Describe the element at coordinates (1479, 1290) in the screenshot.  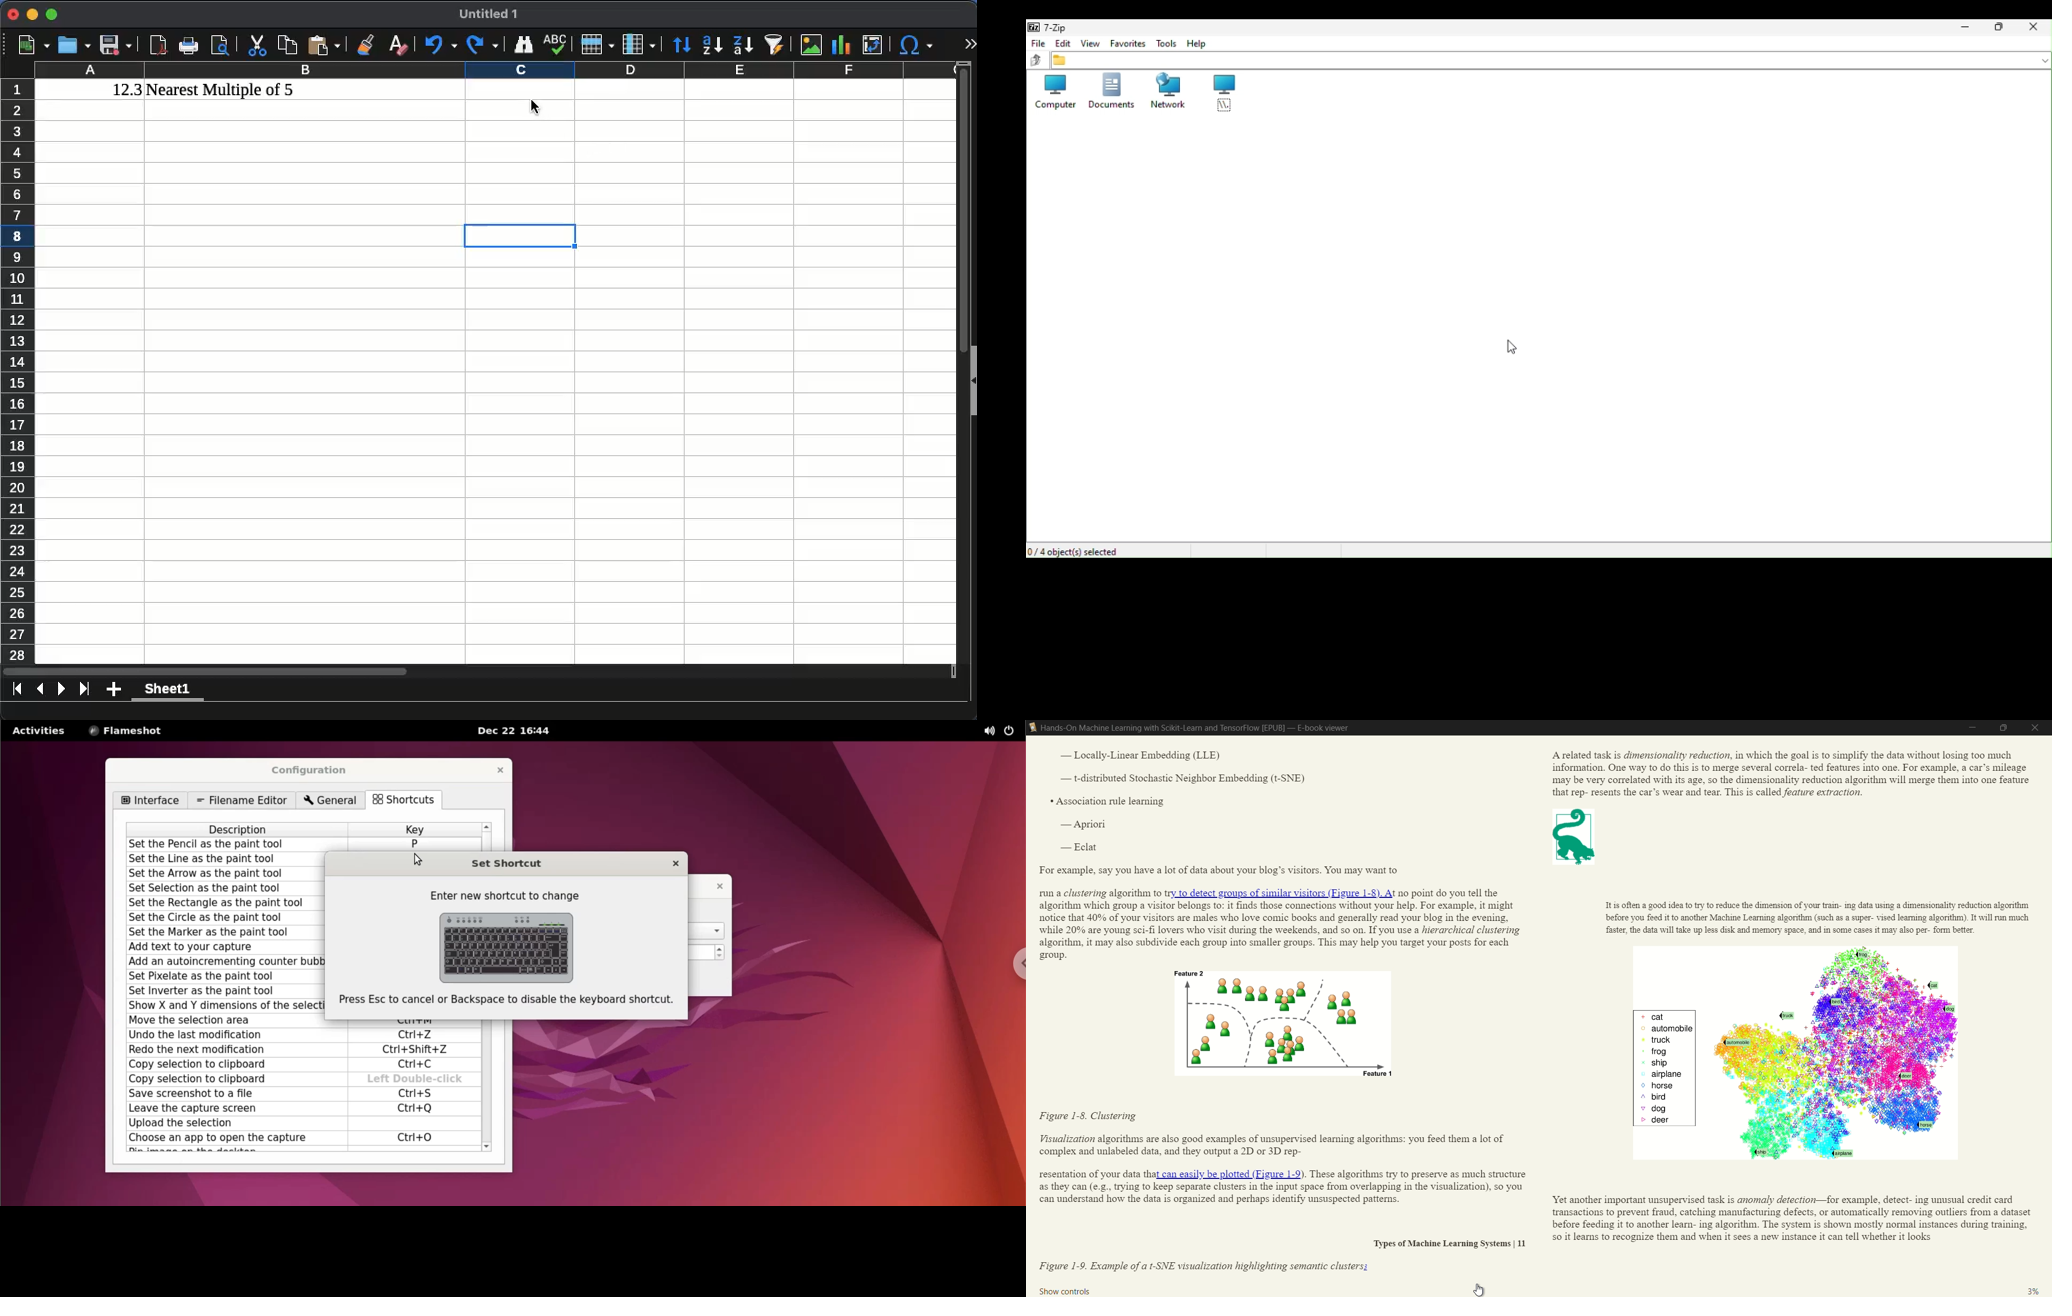
I see `cursor` at that location.